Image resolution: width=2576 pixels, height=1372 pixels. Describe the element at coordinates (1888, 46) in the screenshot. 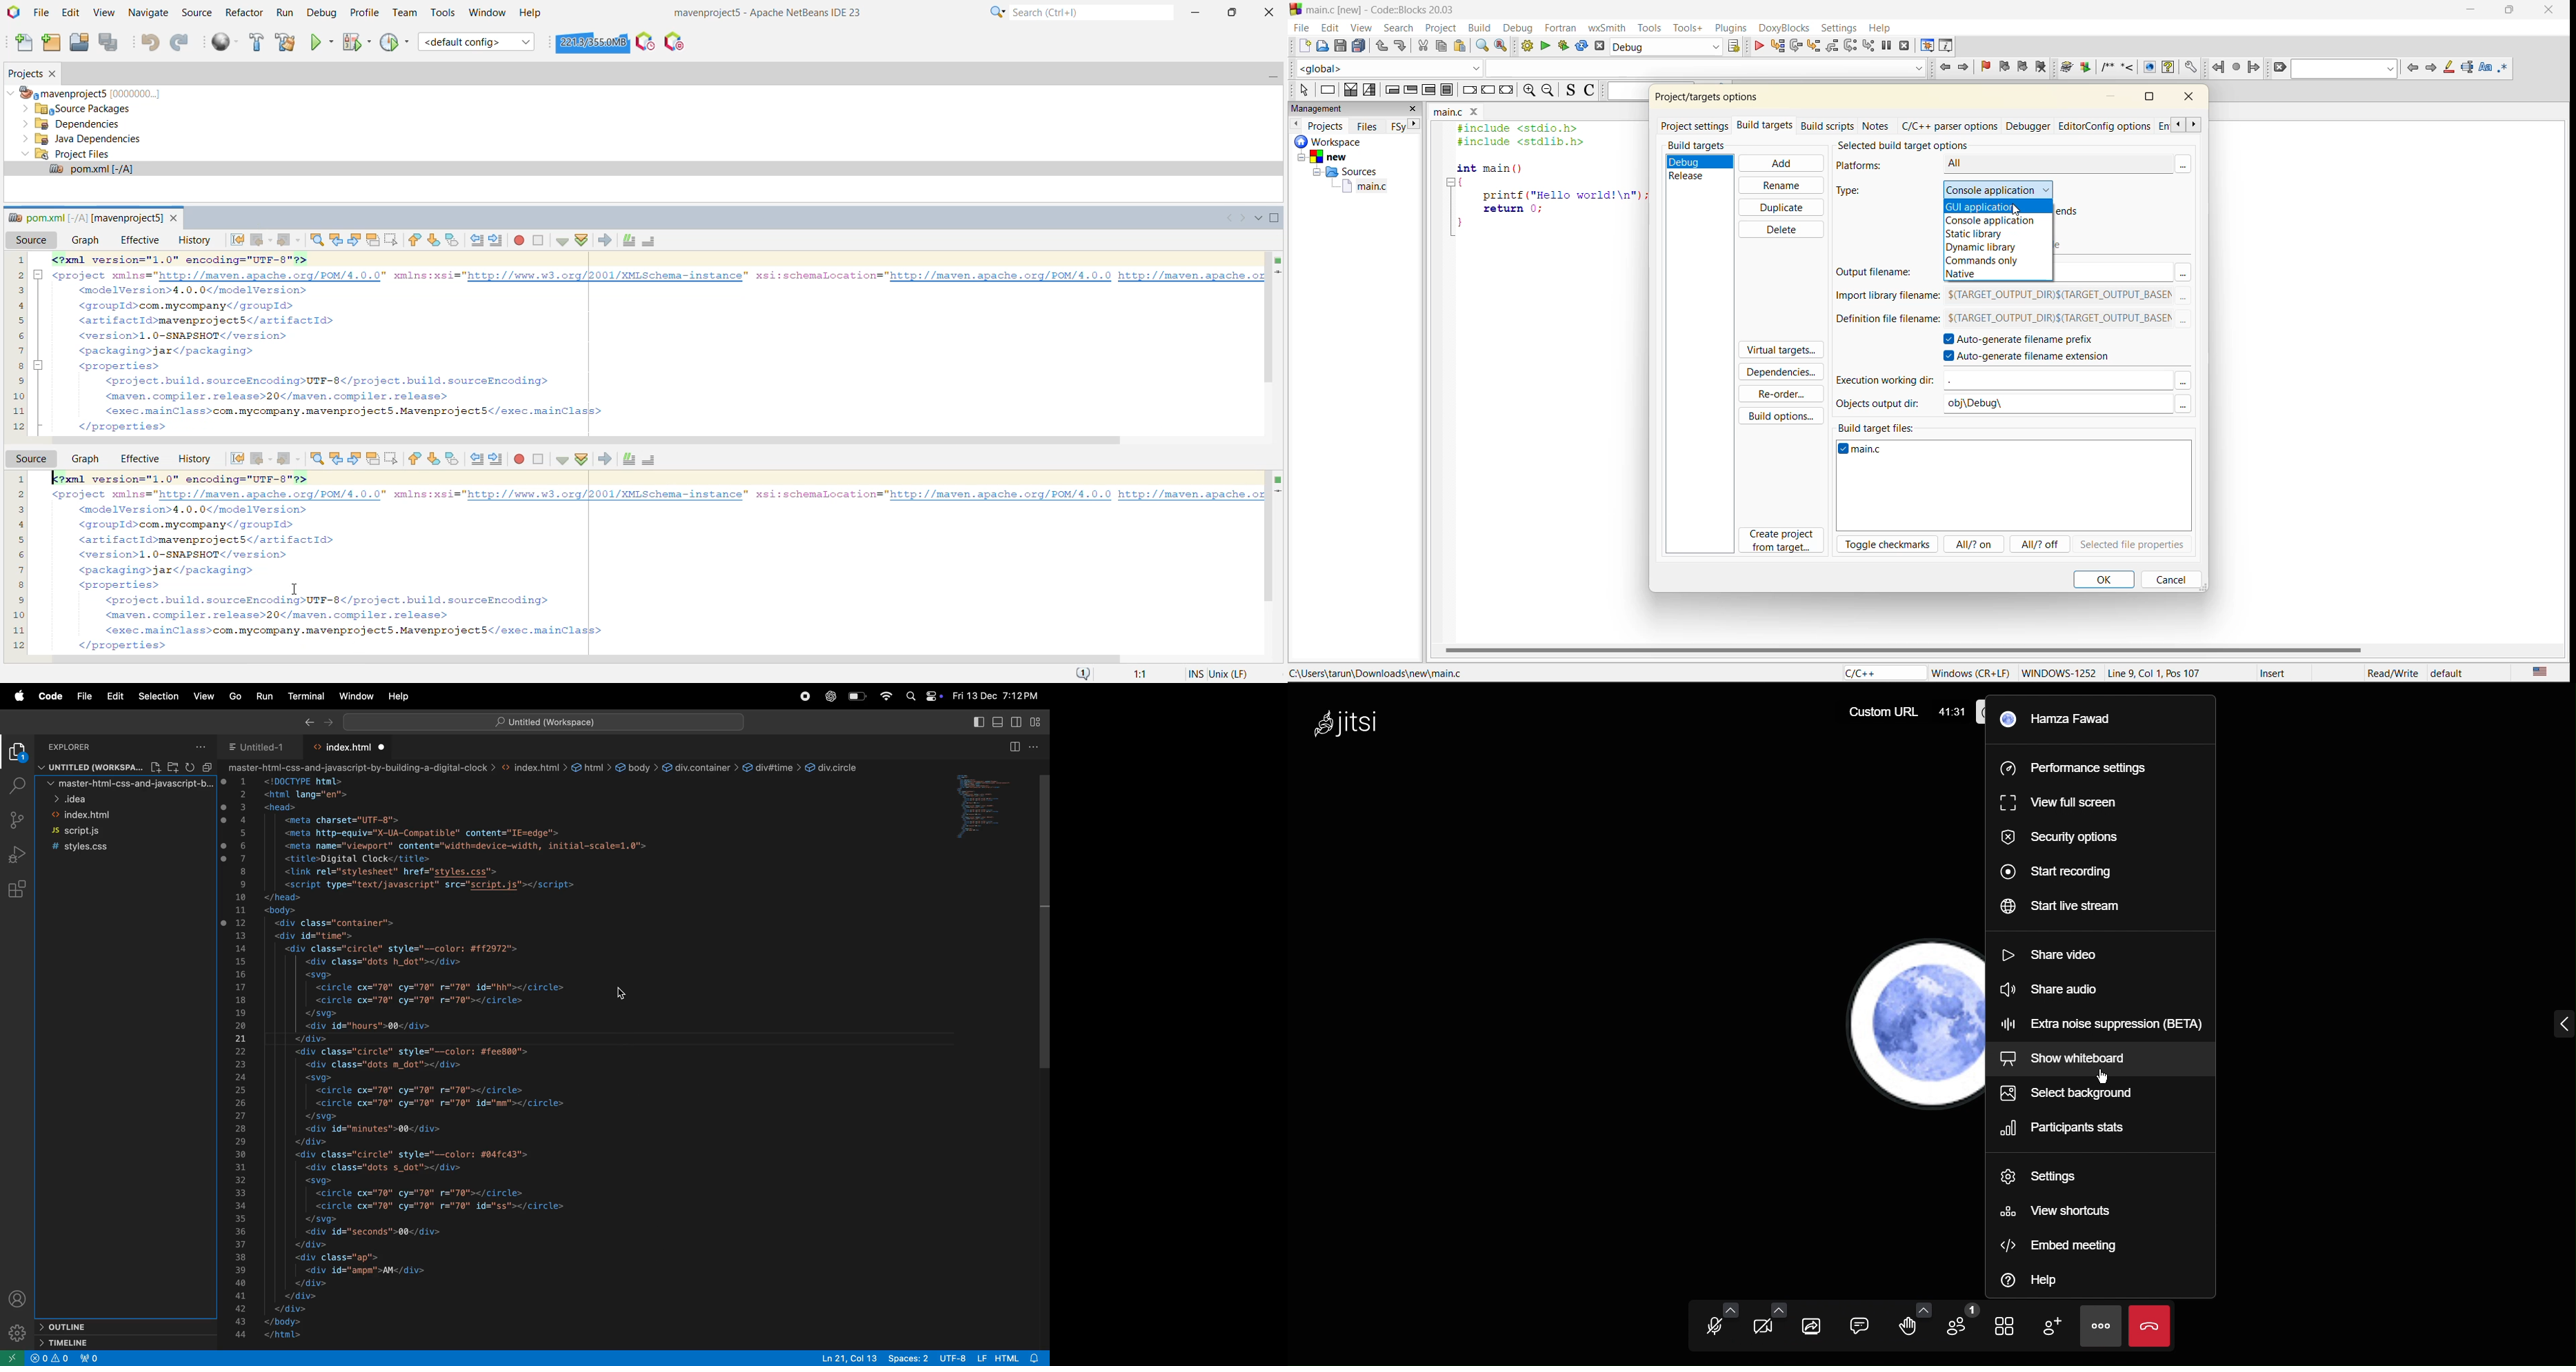

I see `break debugger` at that location.